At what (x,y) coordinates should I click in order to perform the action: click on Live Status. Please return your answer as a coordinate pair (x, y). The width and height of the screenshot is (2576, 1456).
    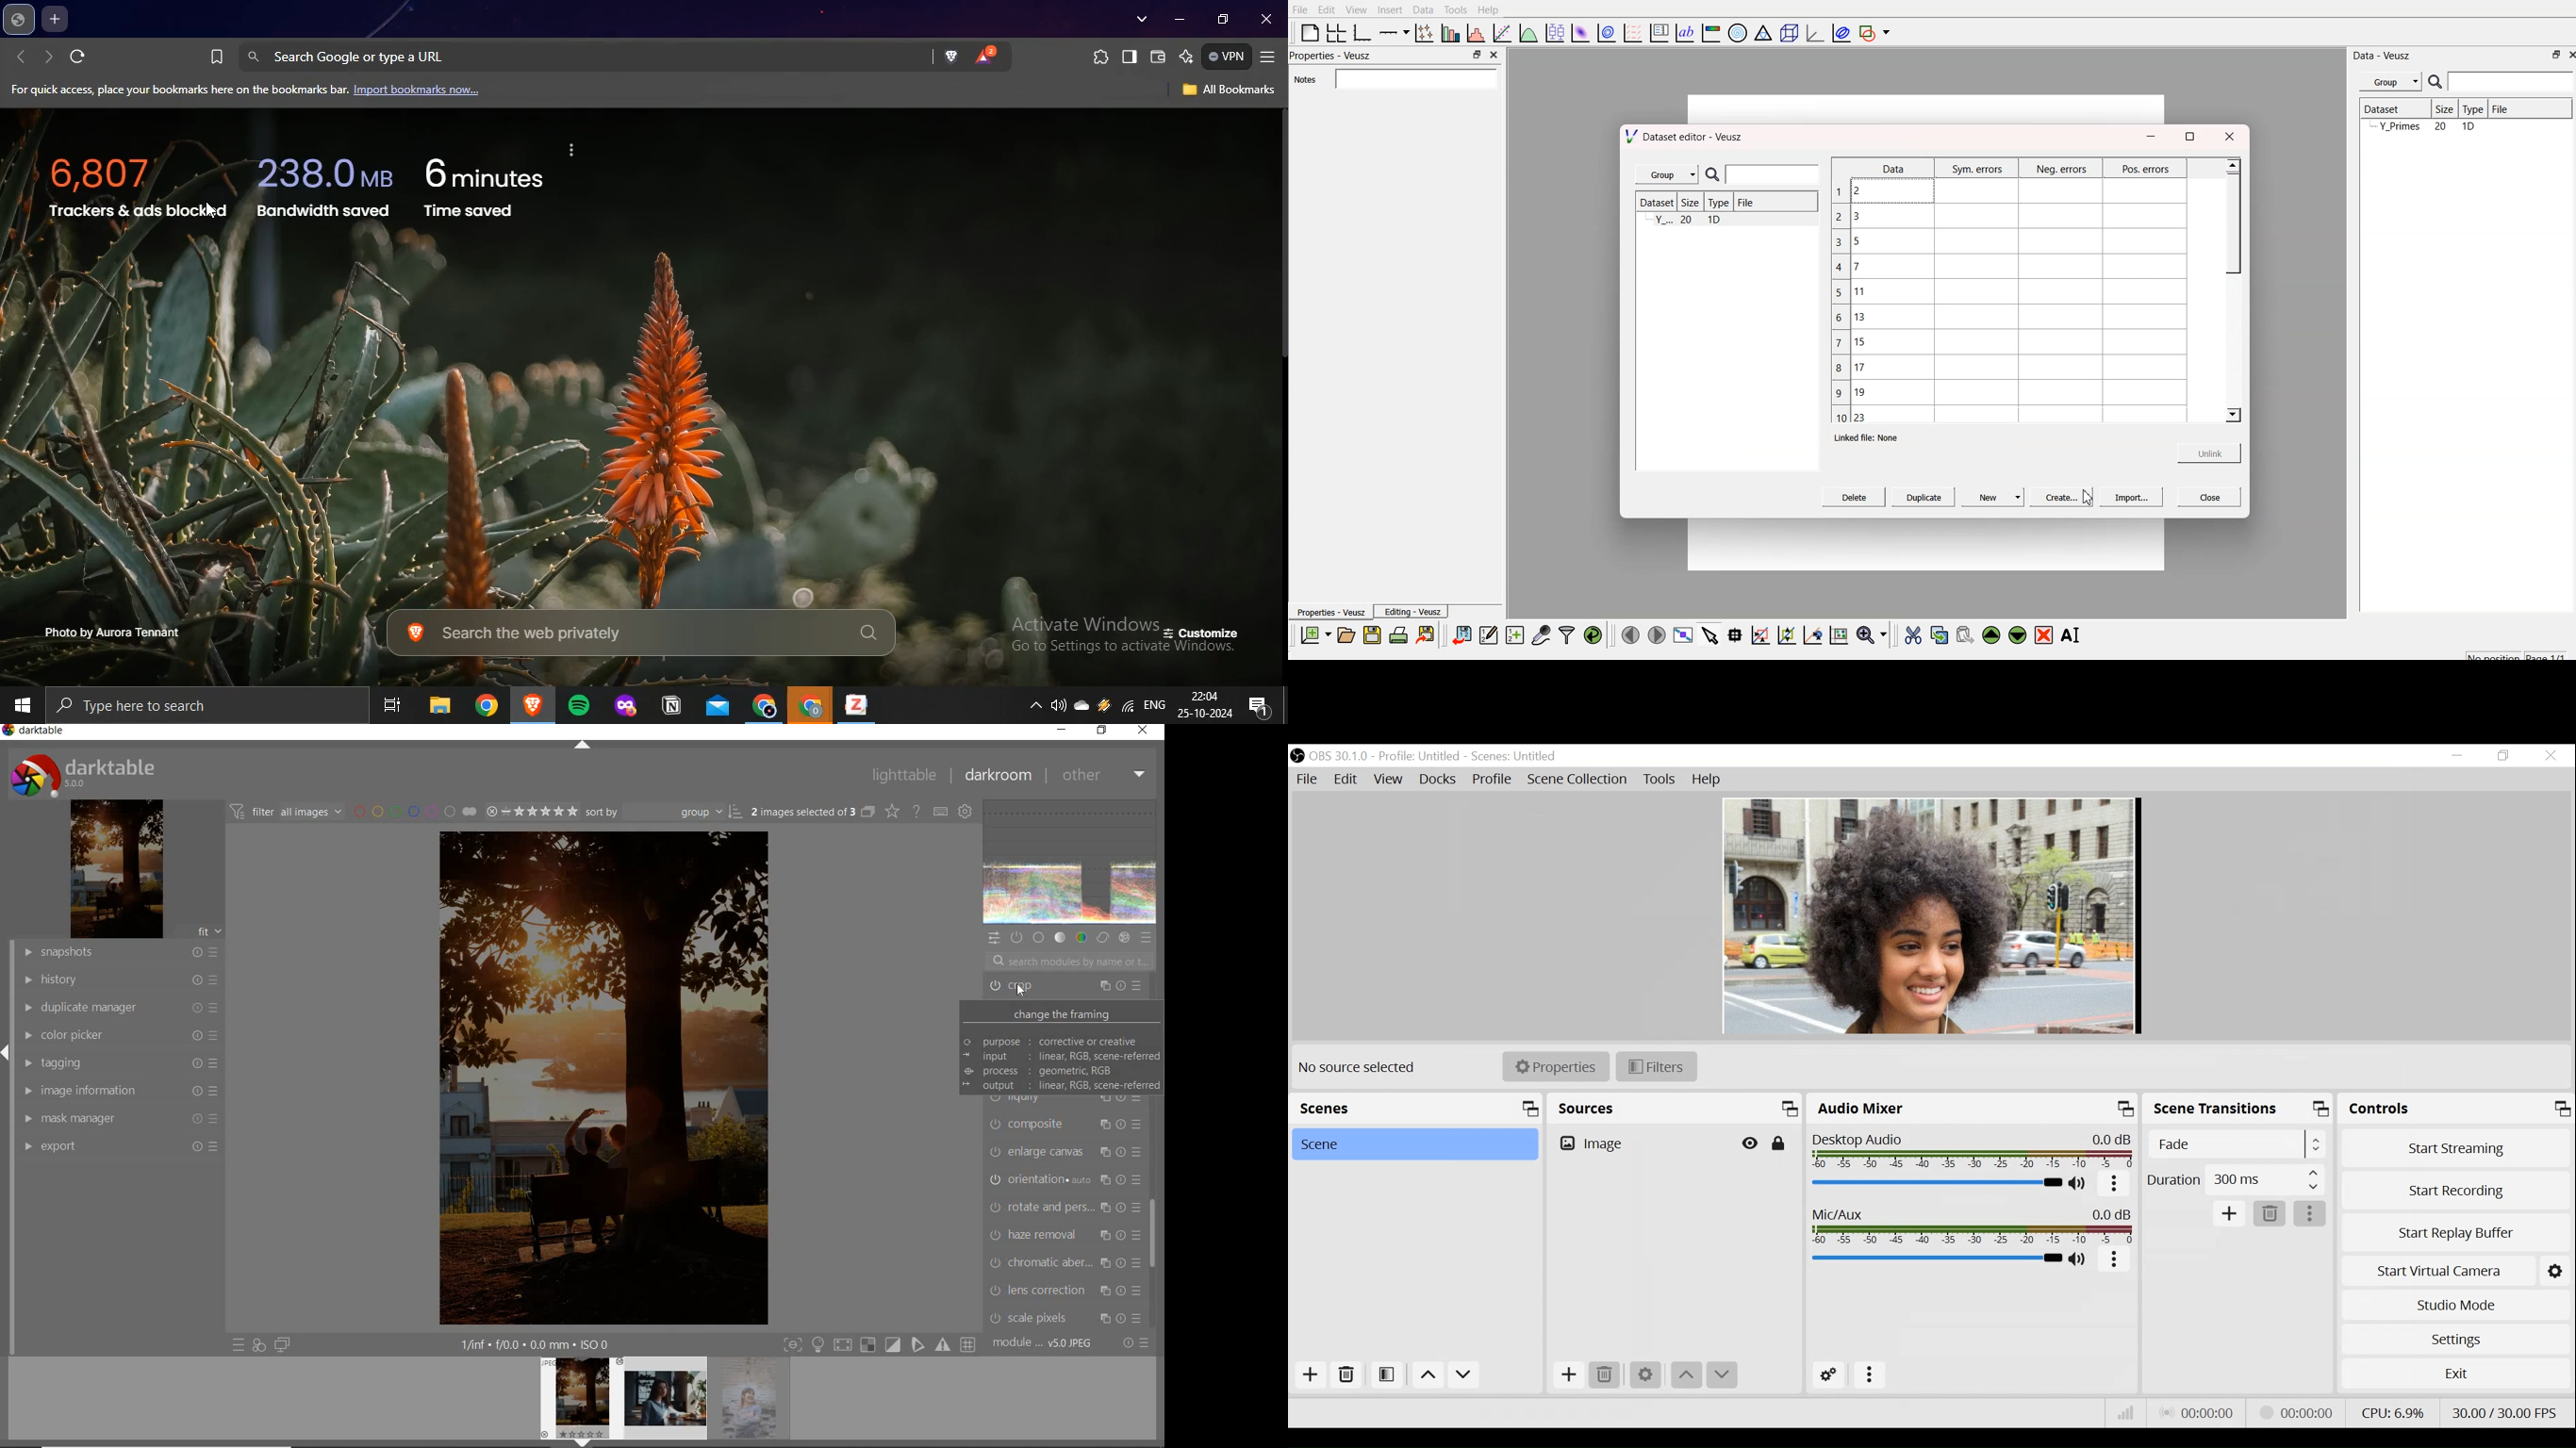
    Looking at the image, I should click on (2201, 1412).